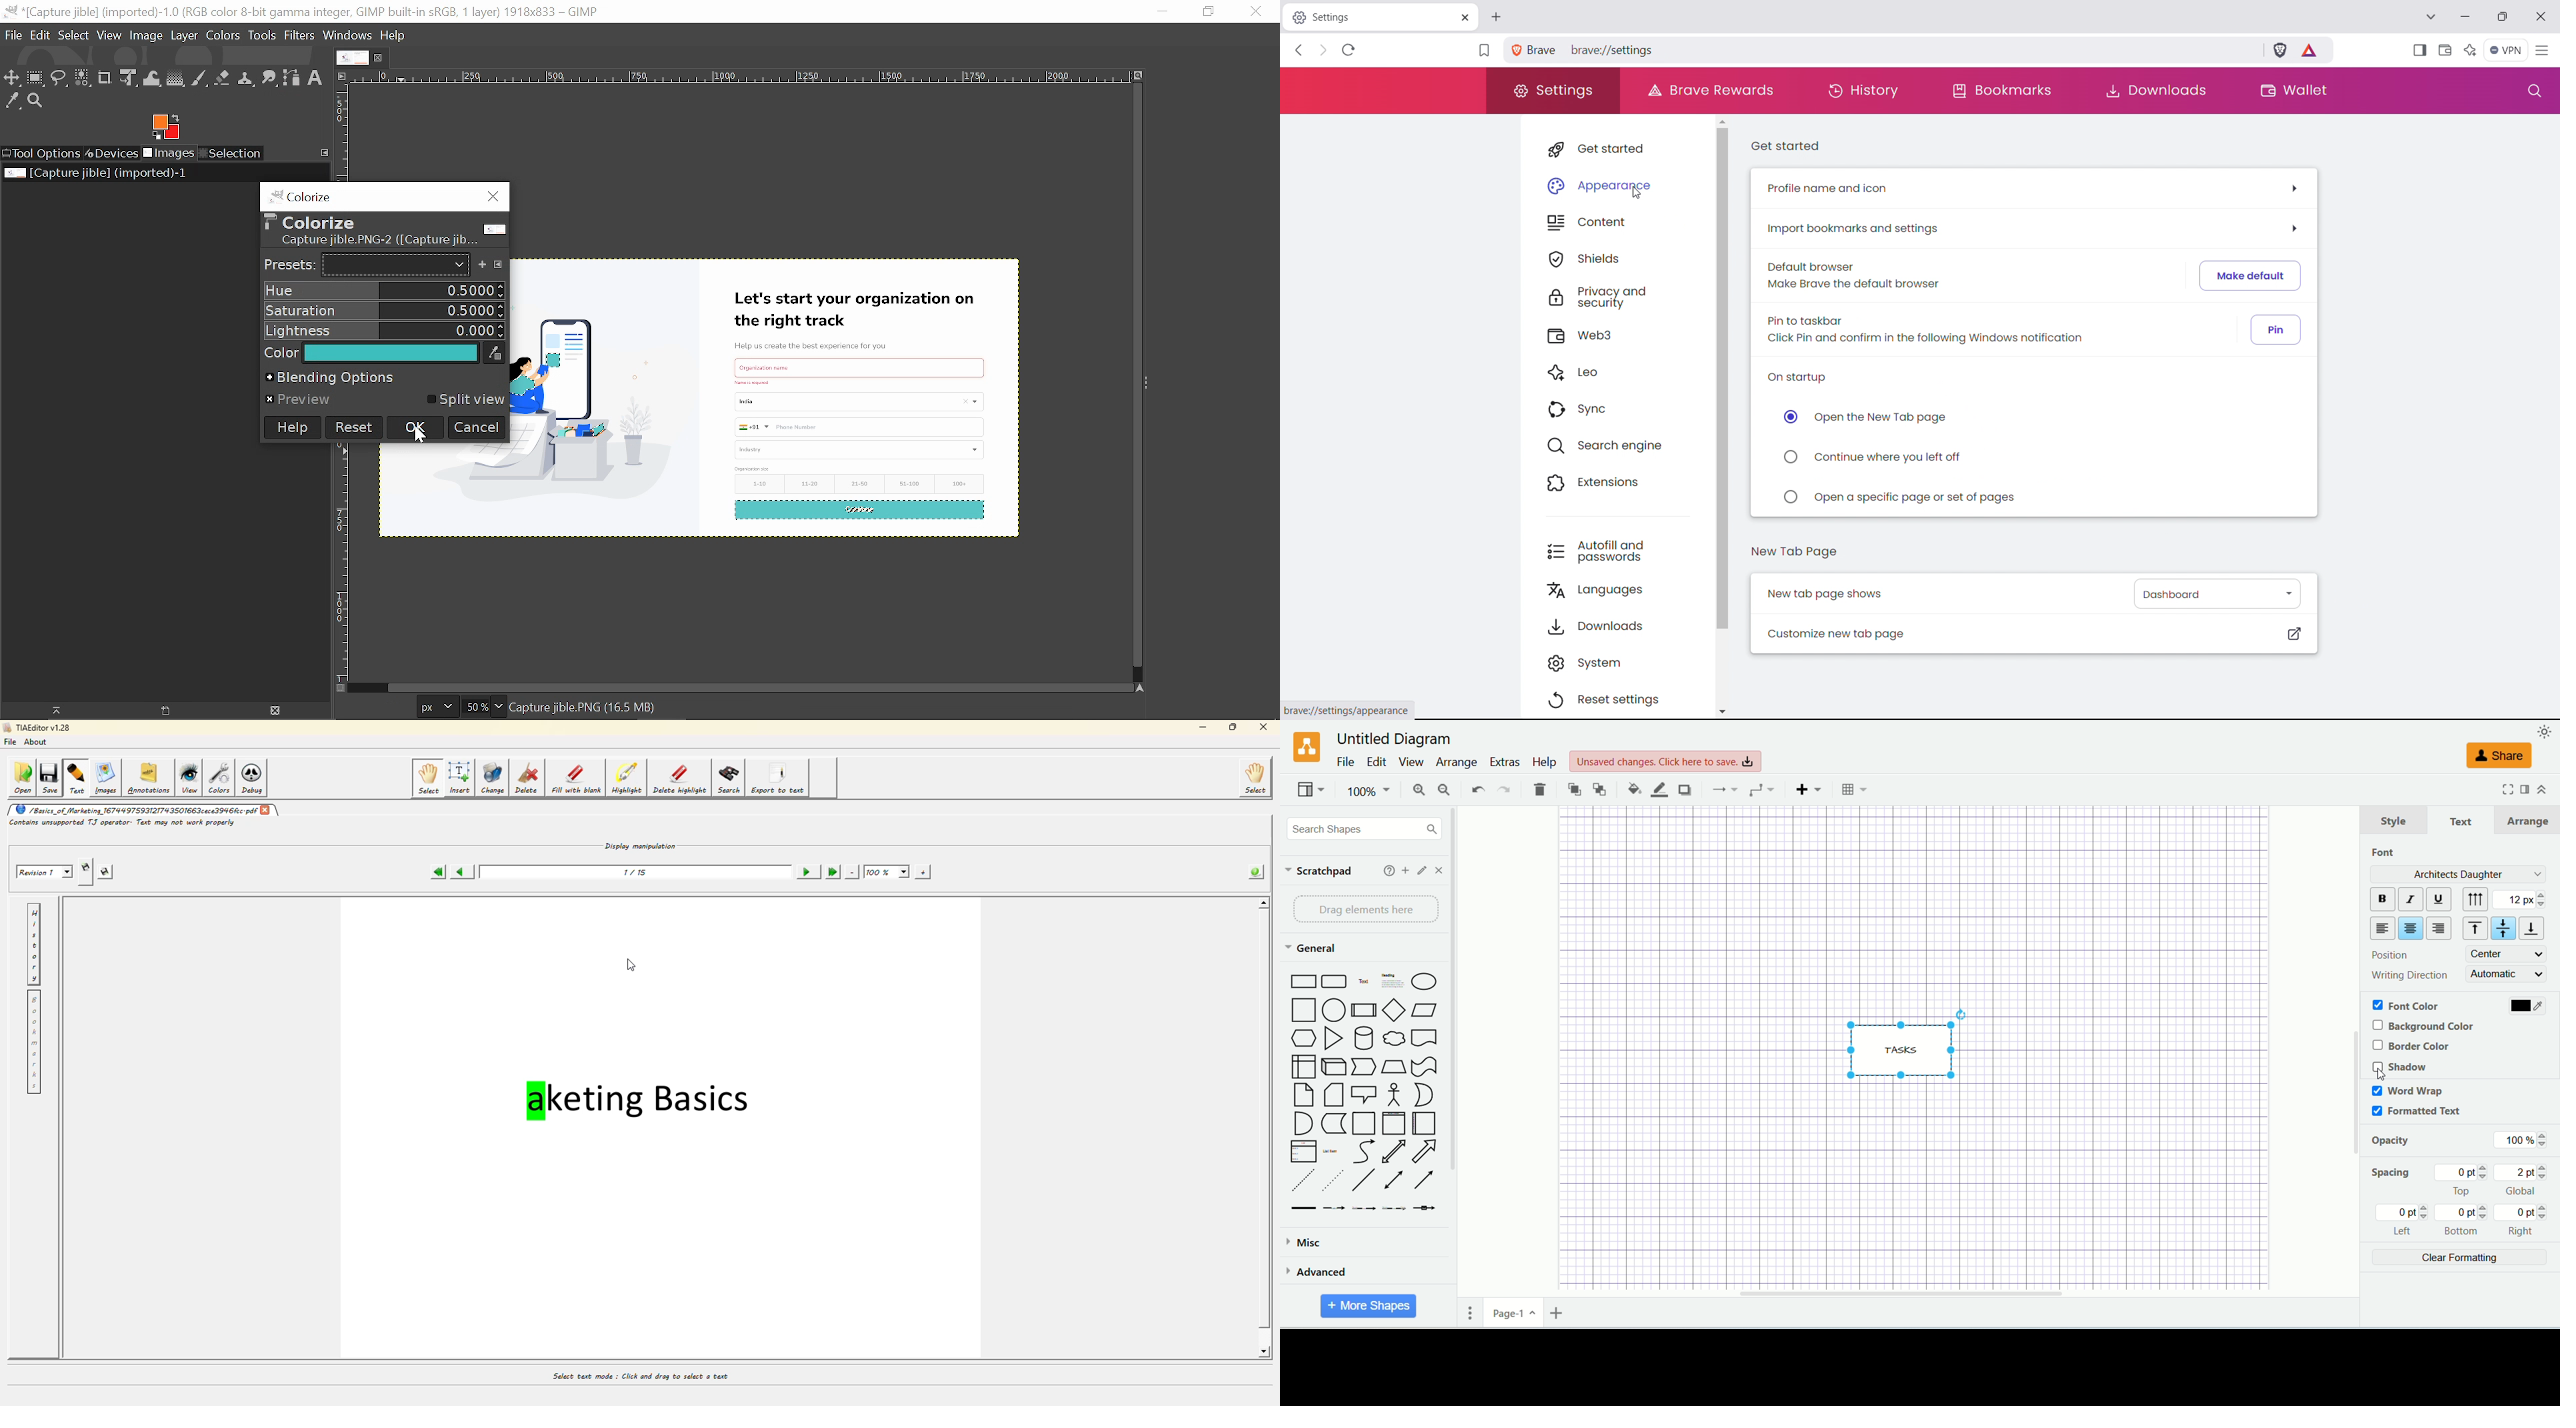 This screenshot has height=1428, width=2576. Describe the element at coordinates (1301, 1038) in the screenshot. I see `Hexagon` at that location.